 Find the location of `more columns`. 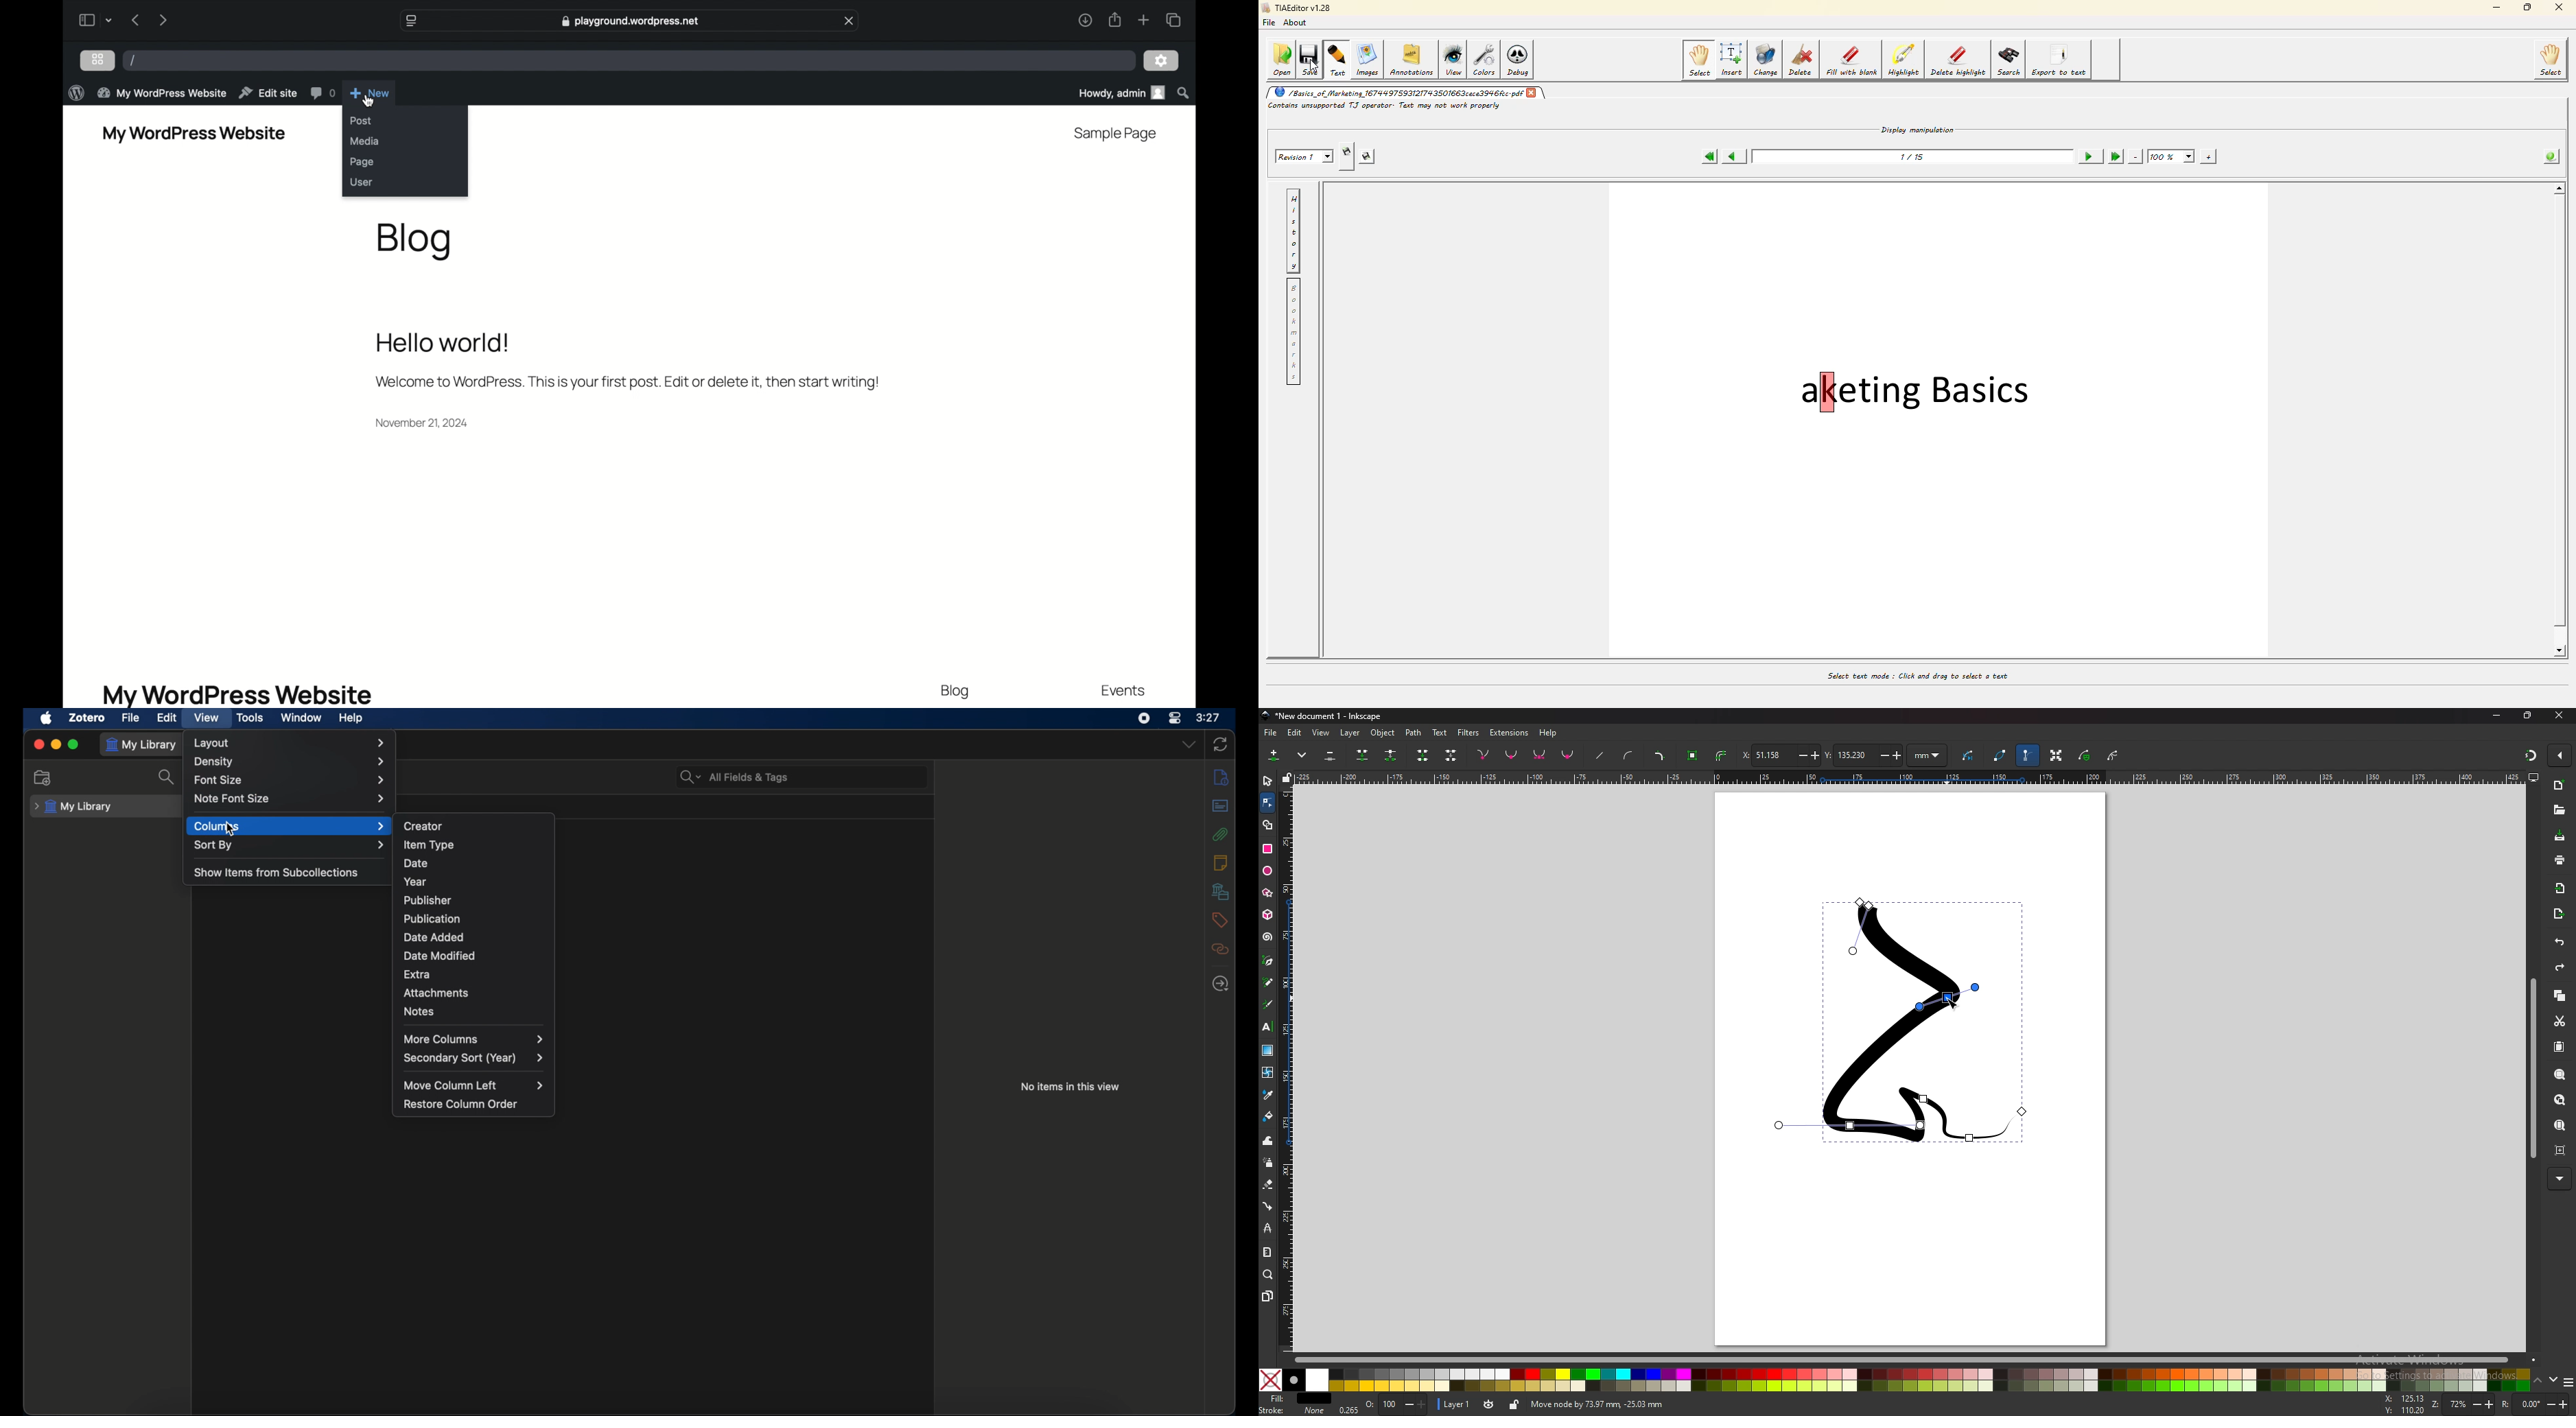

more columns is located at coordinates (475, 1039).